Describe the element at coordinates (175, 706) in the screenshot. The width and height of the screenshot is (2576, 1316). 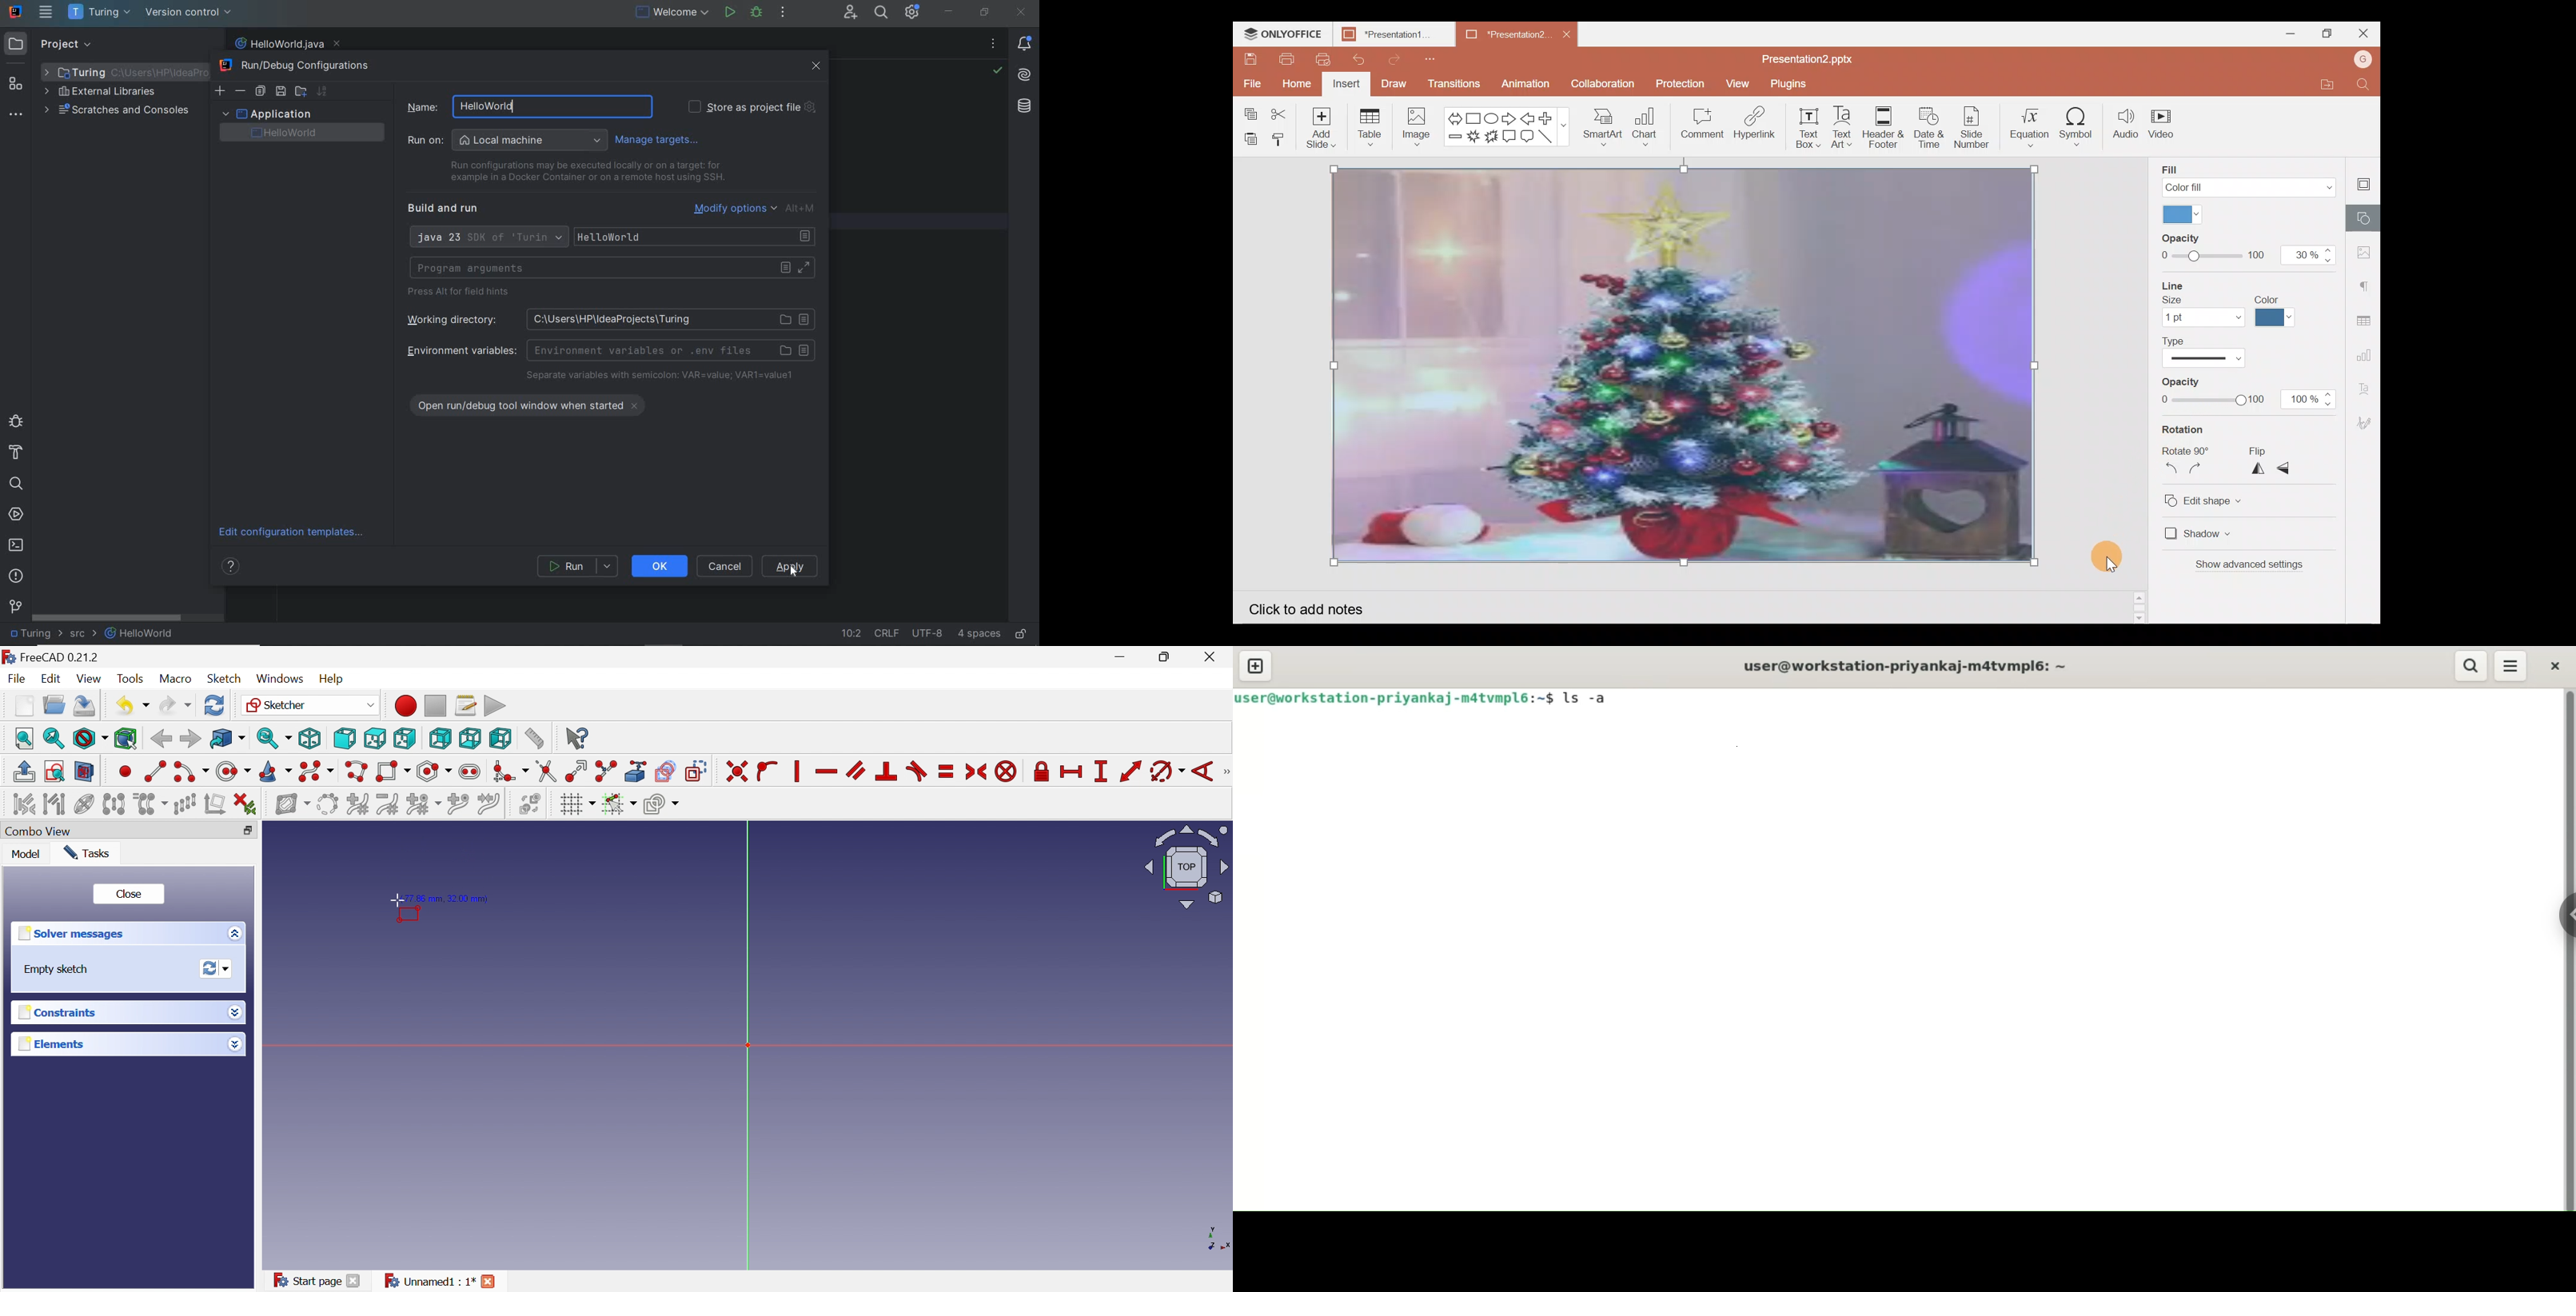
I see `Redo` at that location.